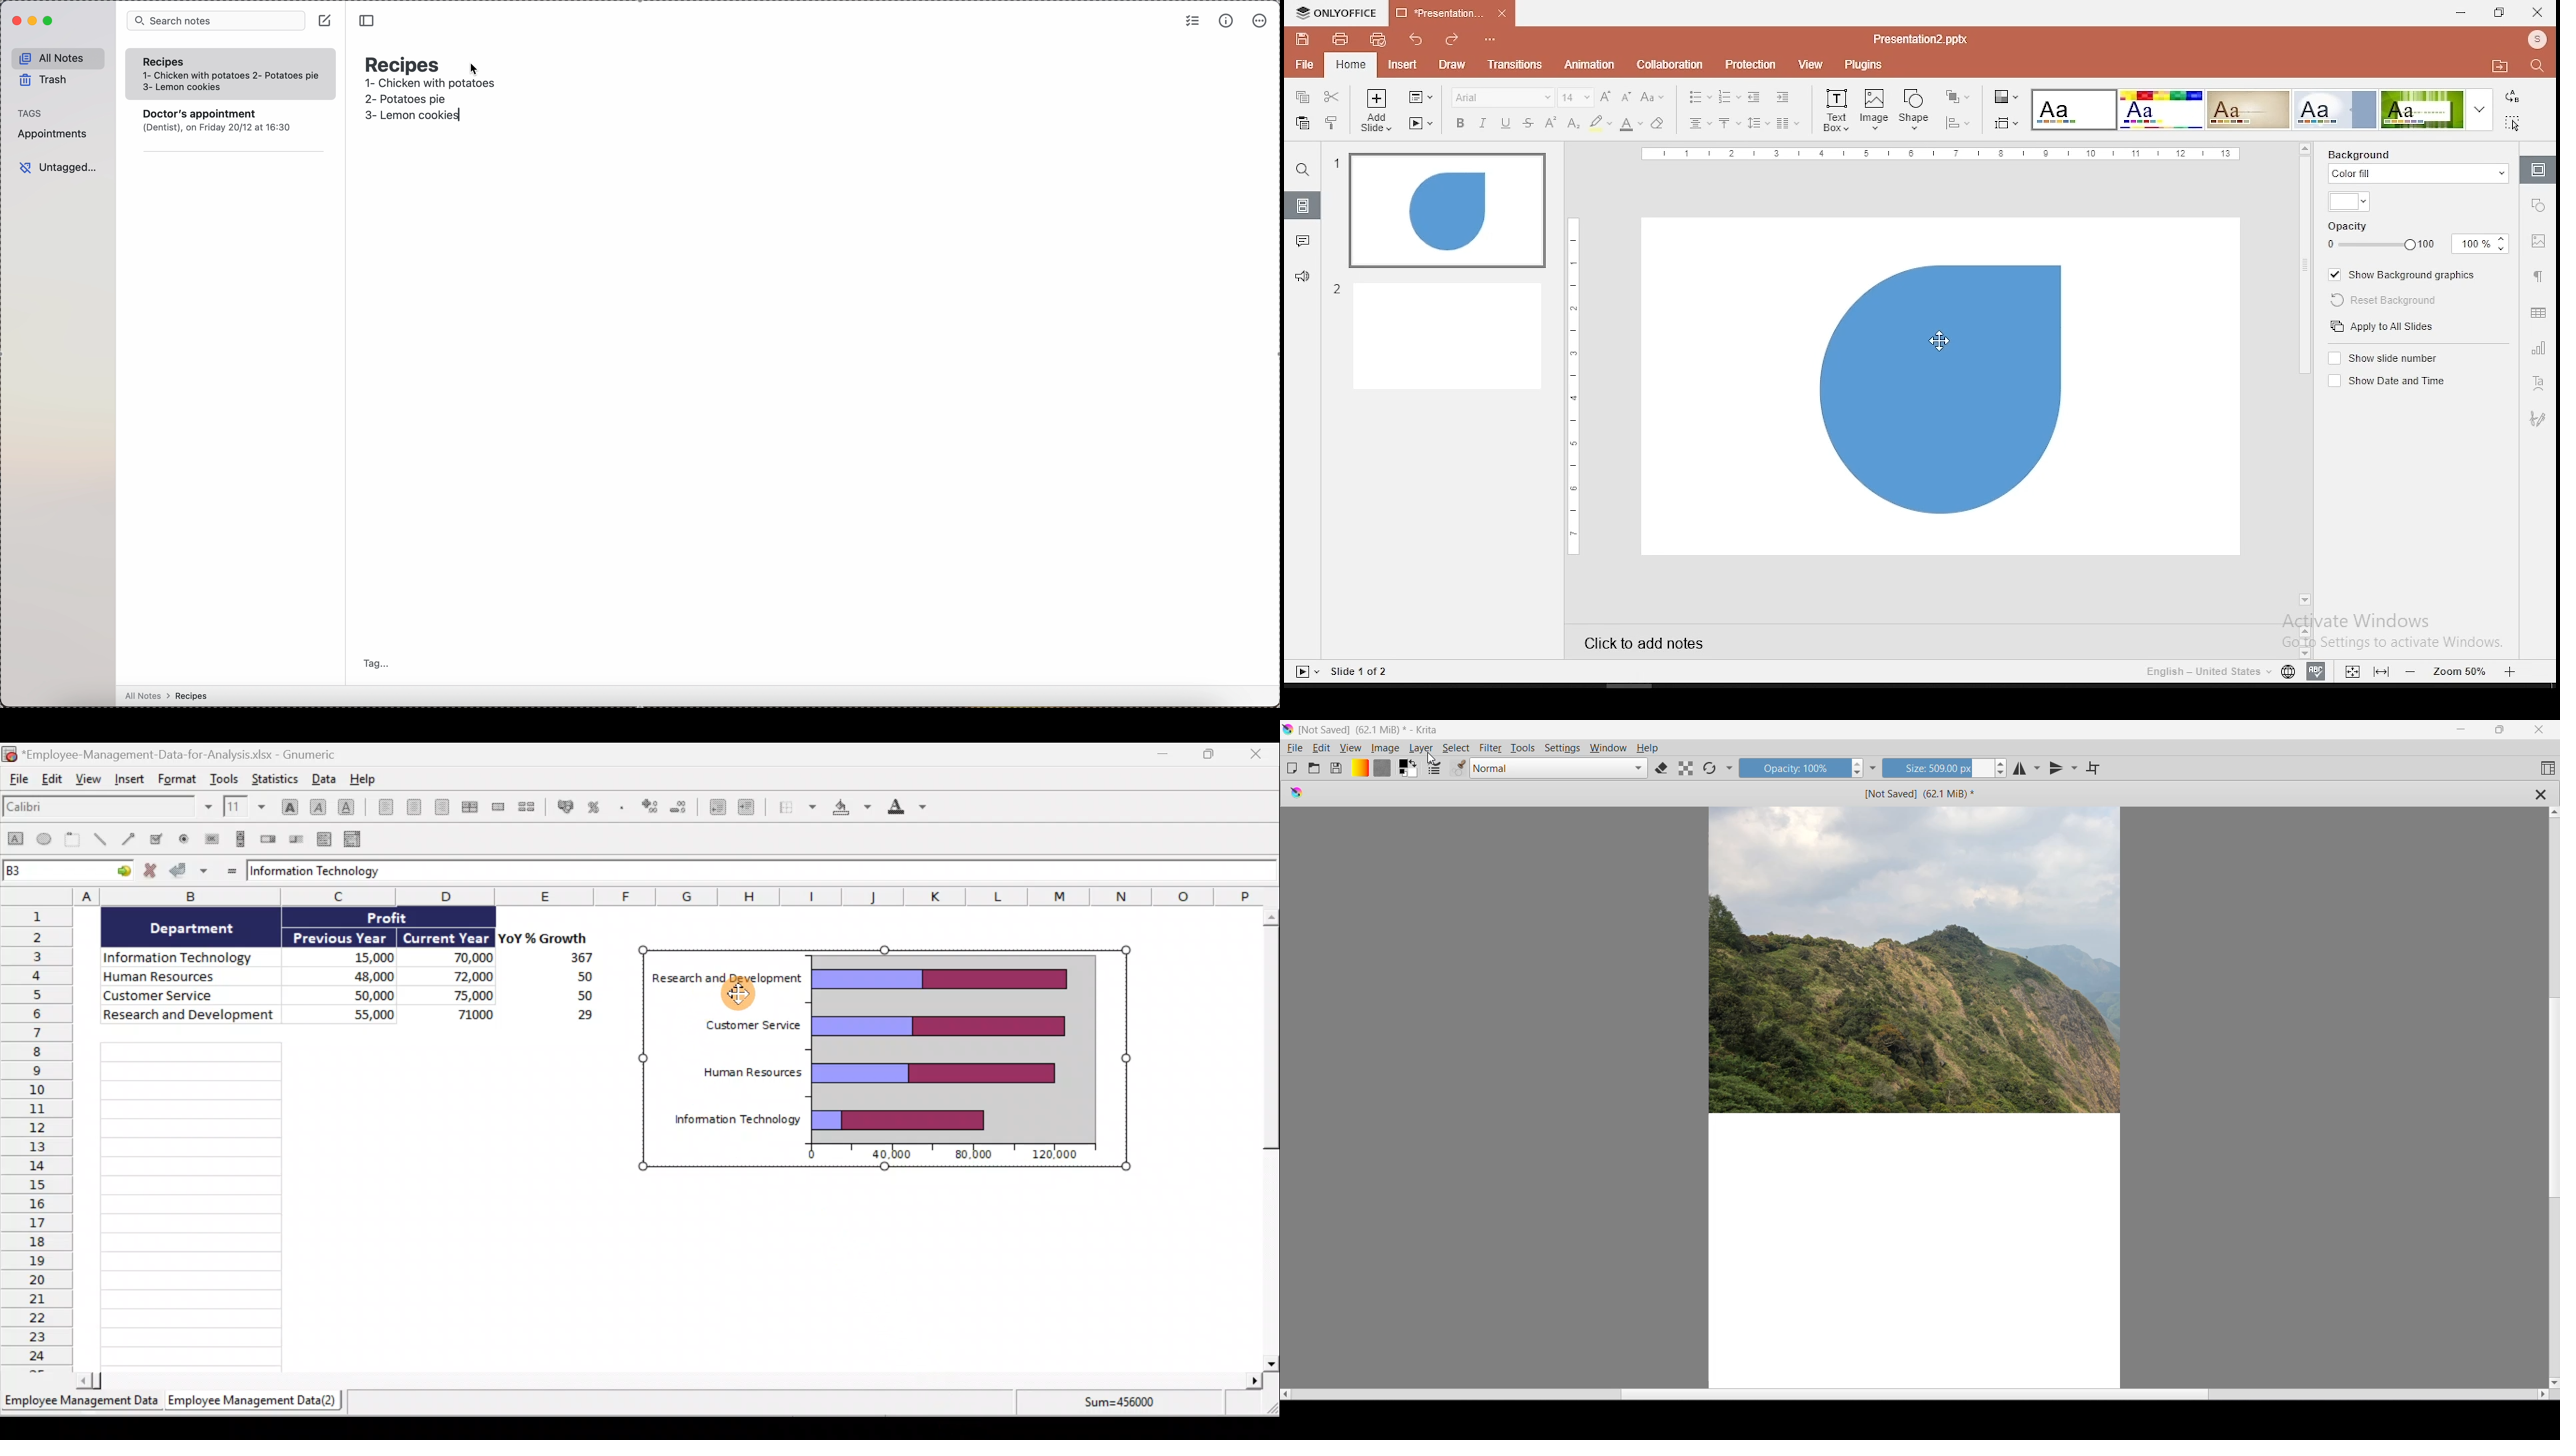 The image size is (2576, 1456). What do you see at coordinates (1488, 36) in the screenshot?
I see `customize quick action toolbar` at bounding box center [1488, 36].